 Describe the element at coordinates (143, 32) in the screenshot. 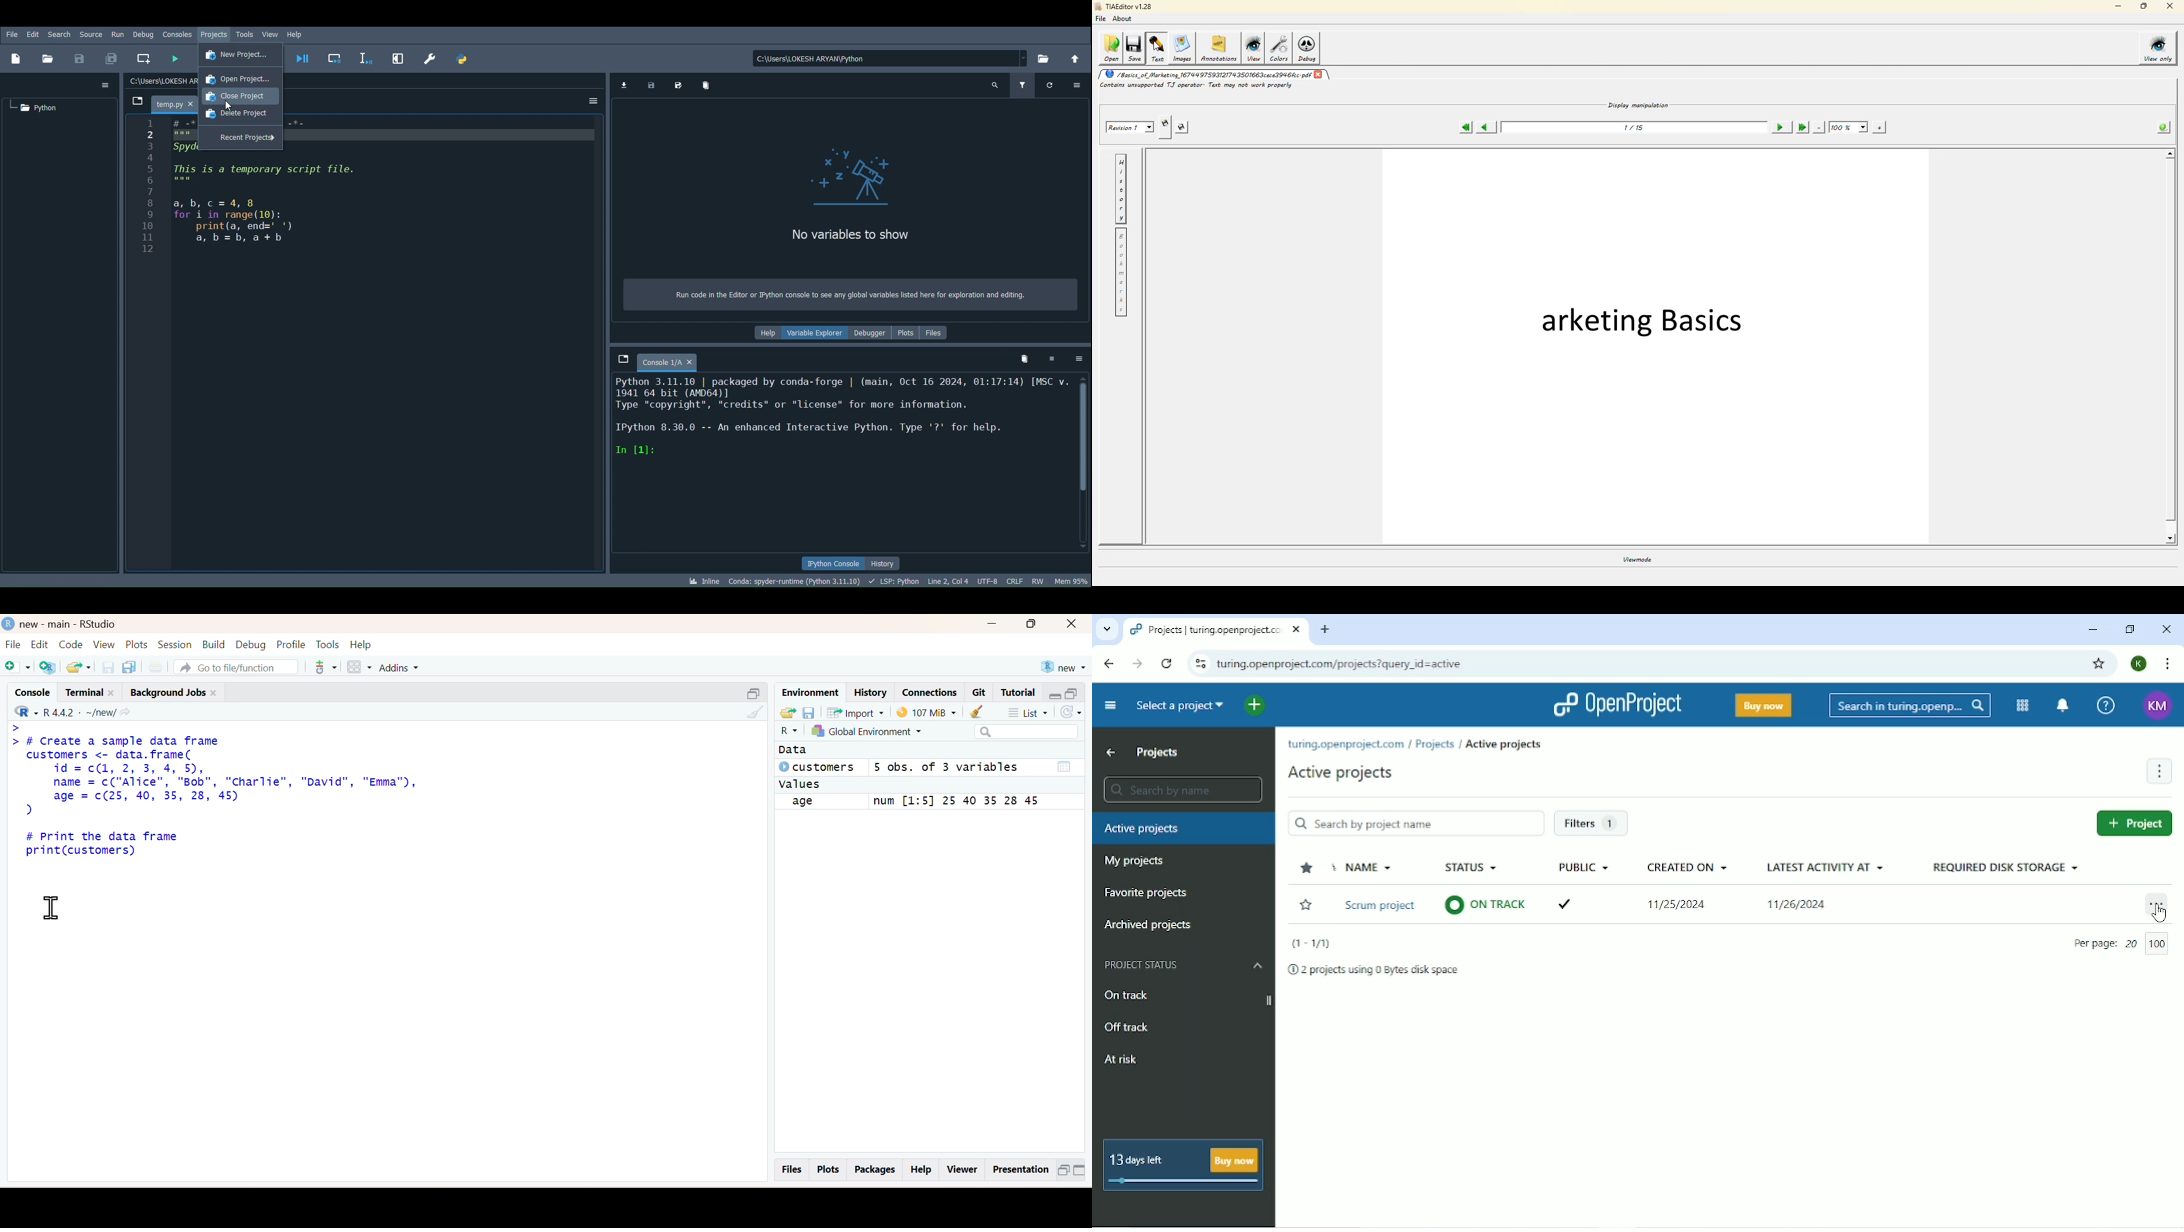

I see `Debug` at that location.